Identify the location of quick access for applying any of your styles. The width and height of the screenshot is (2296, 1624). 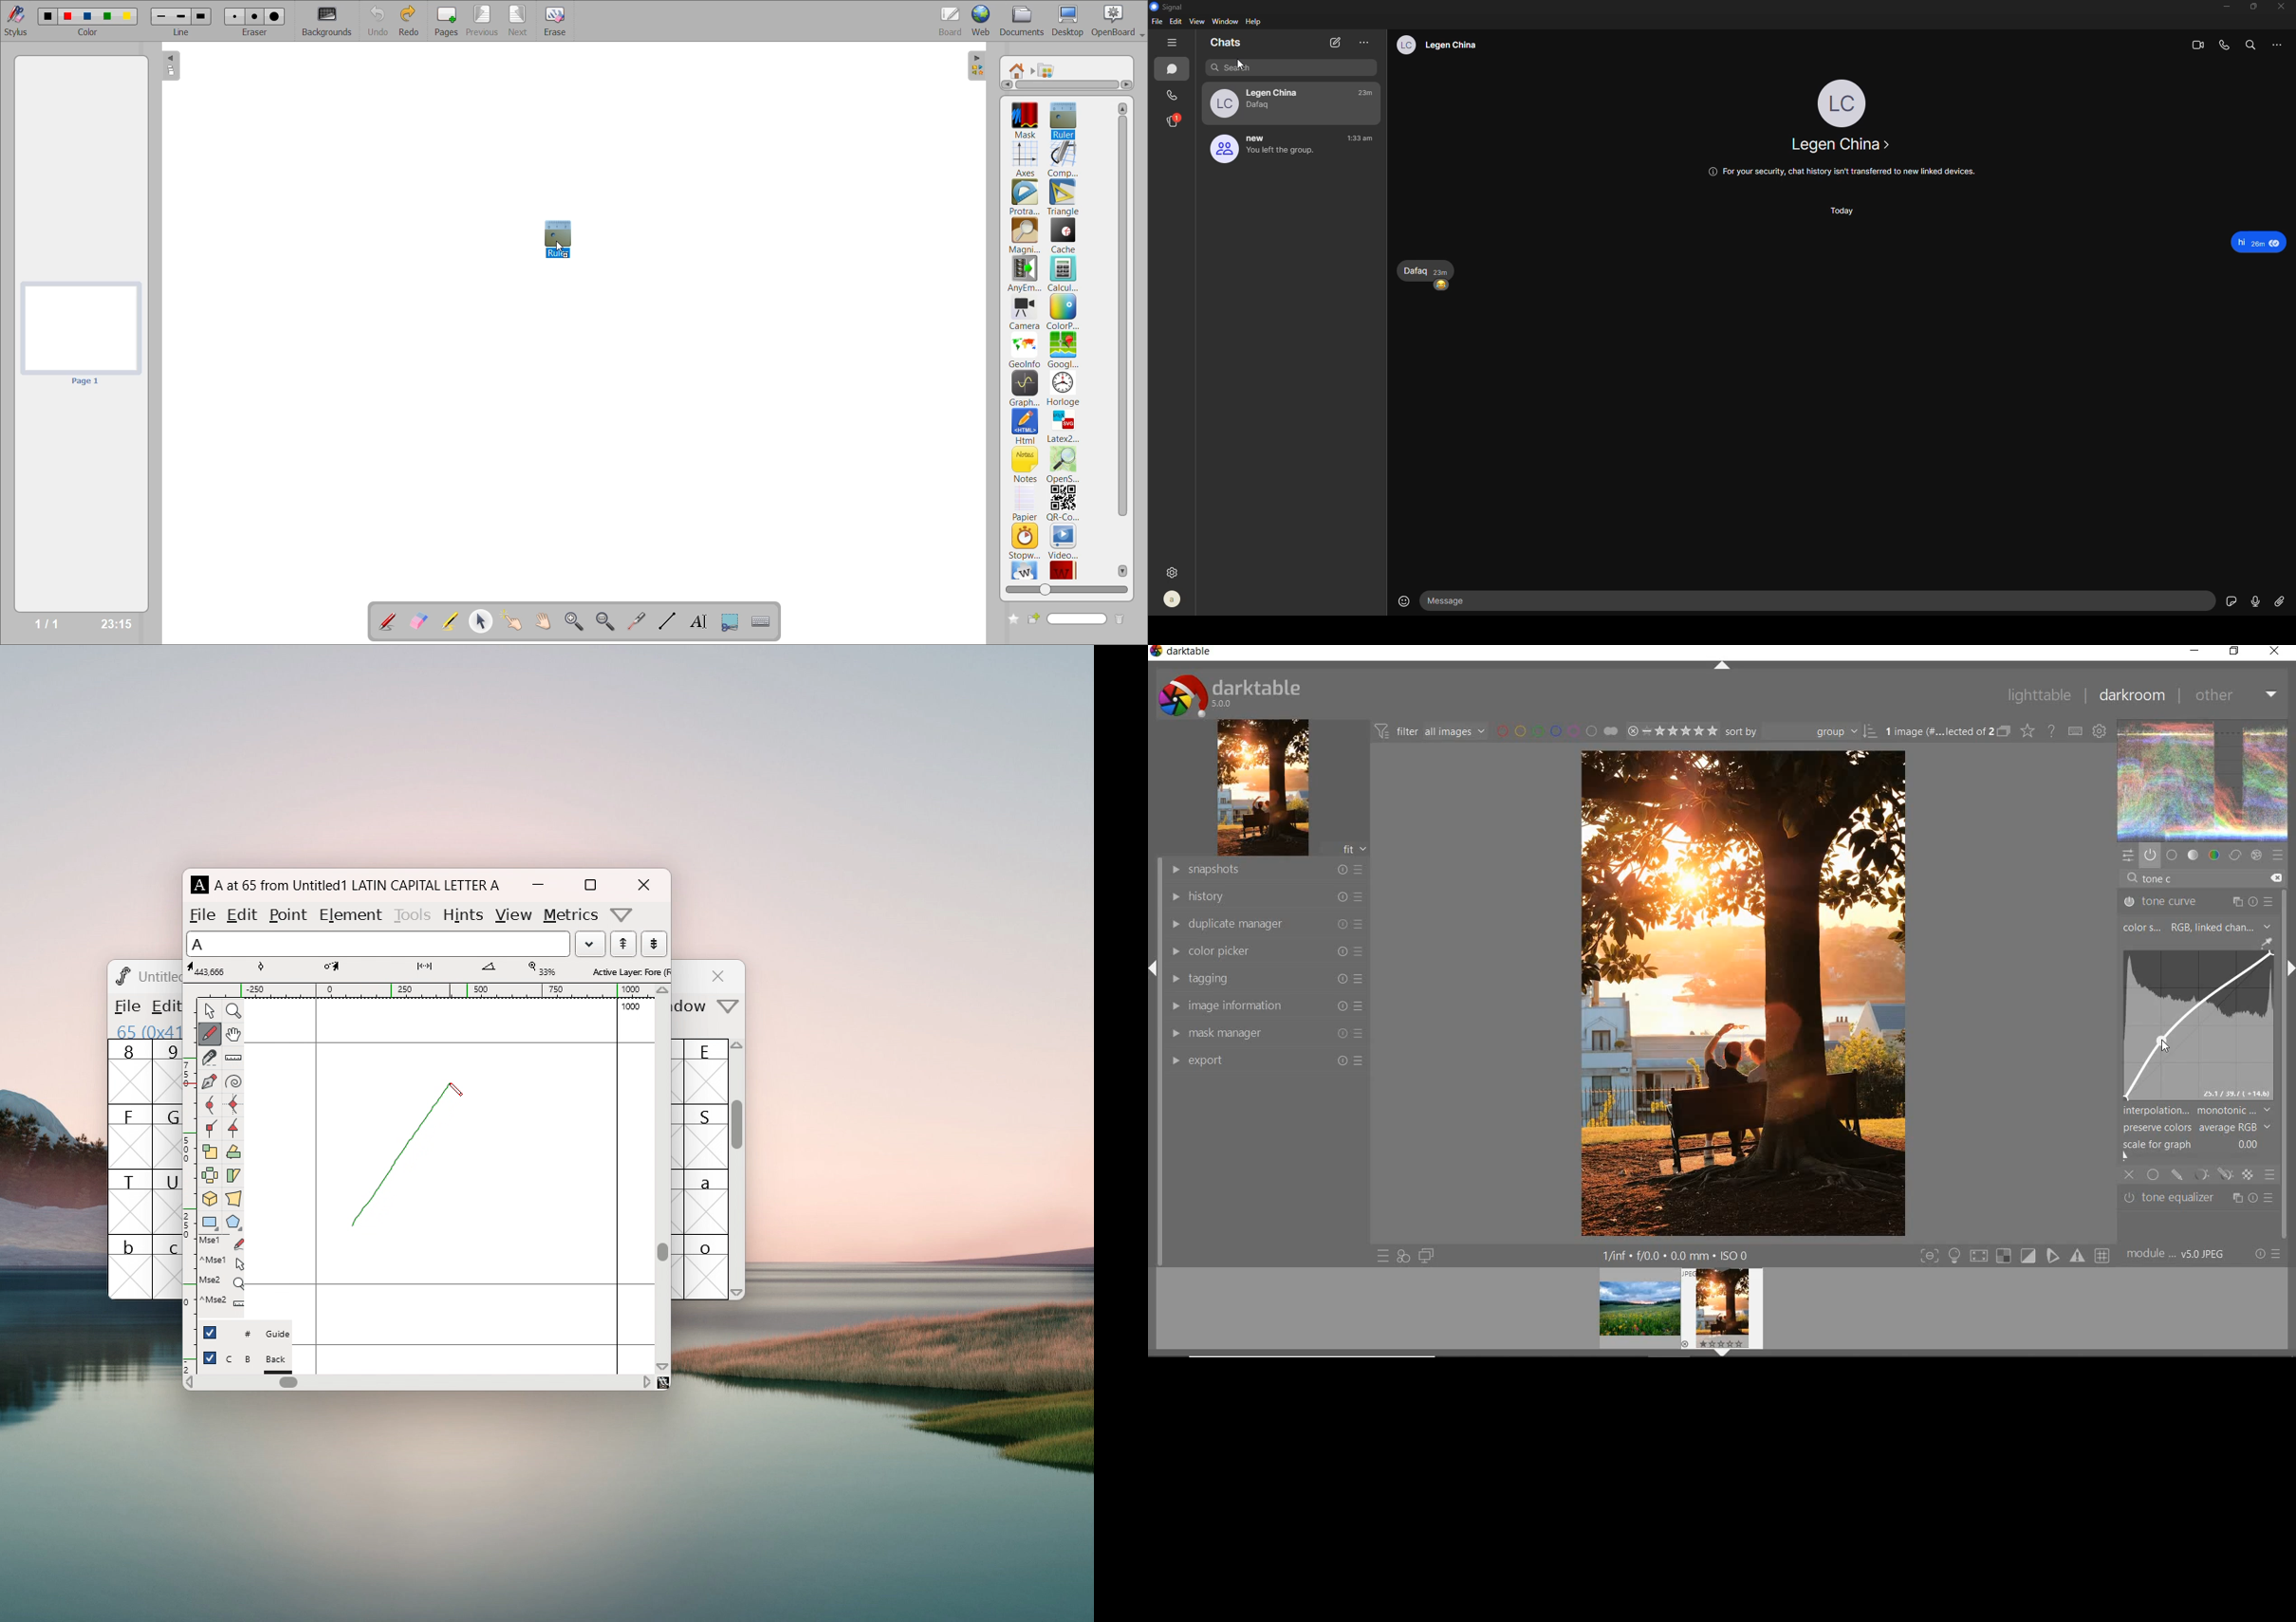
(1403, 1256).